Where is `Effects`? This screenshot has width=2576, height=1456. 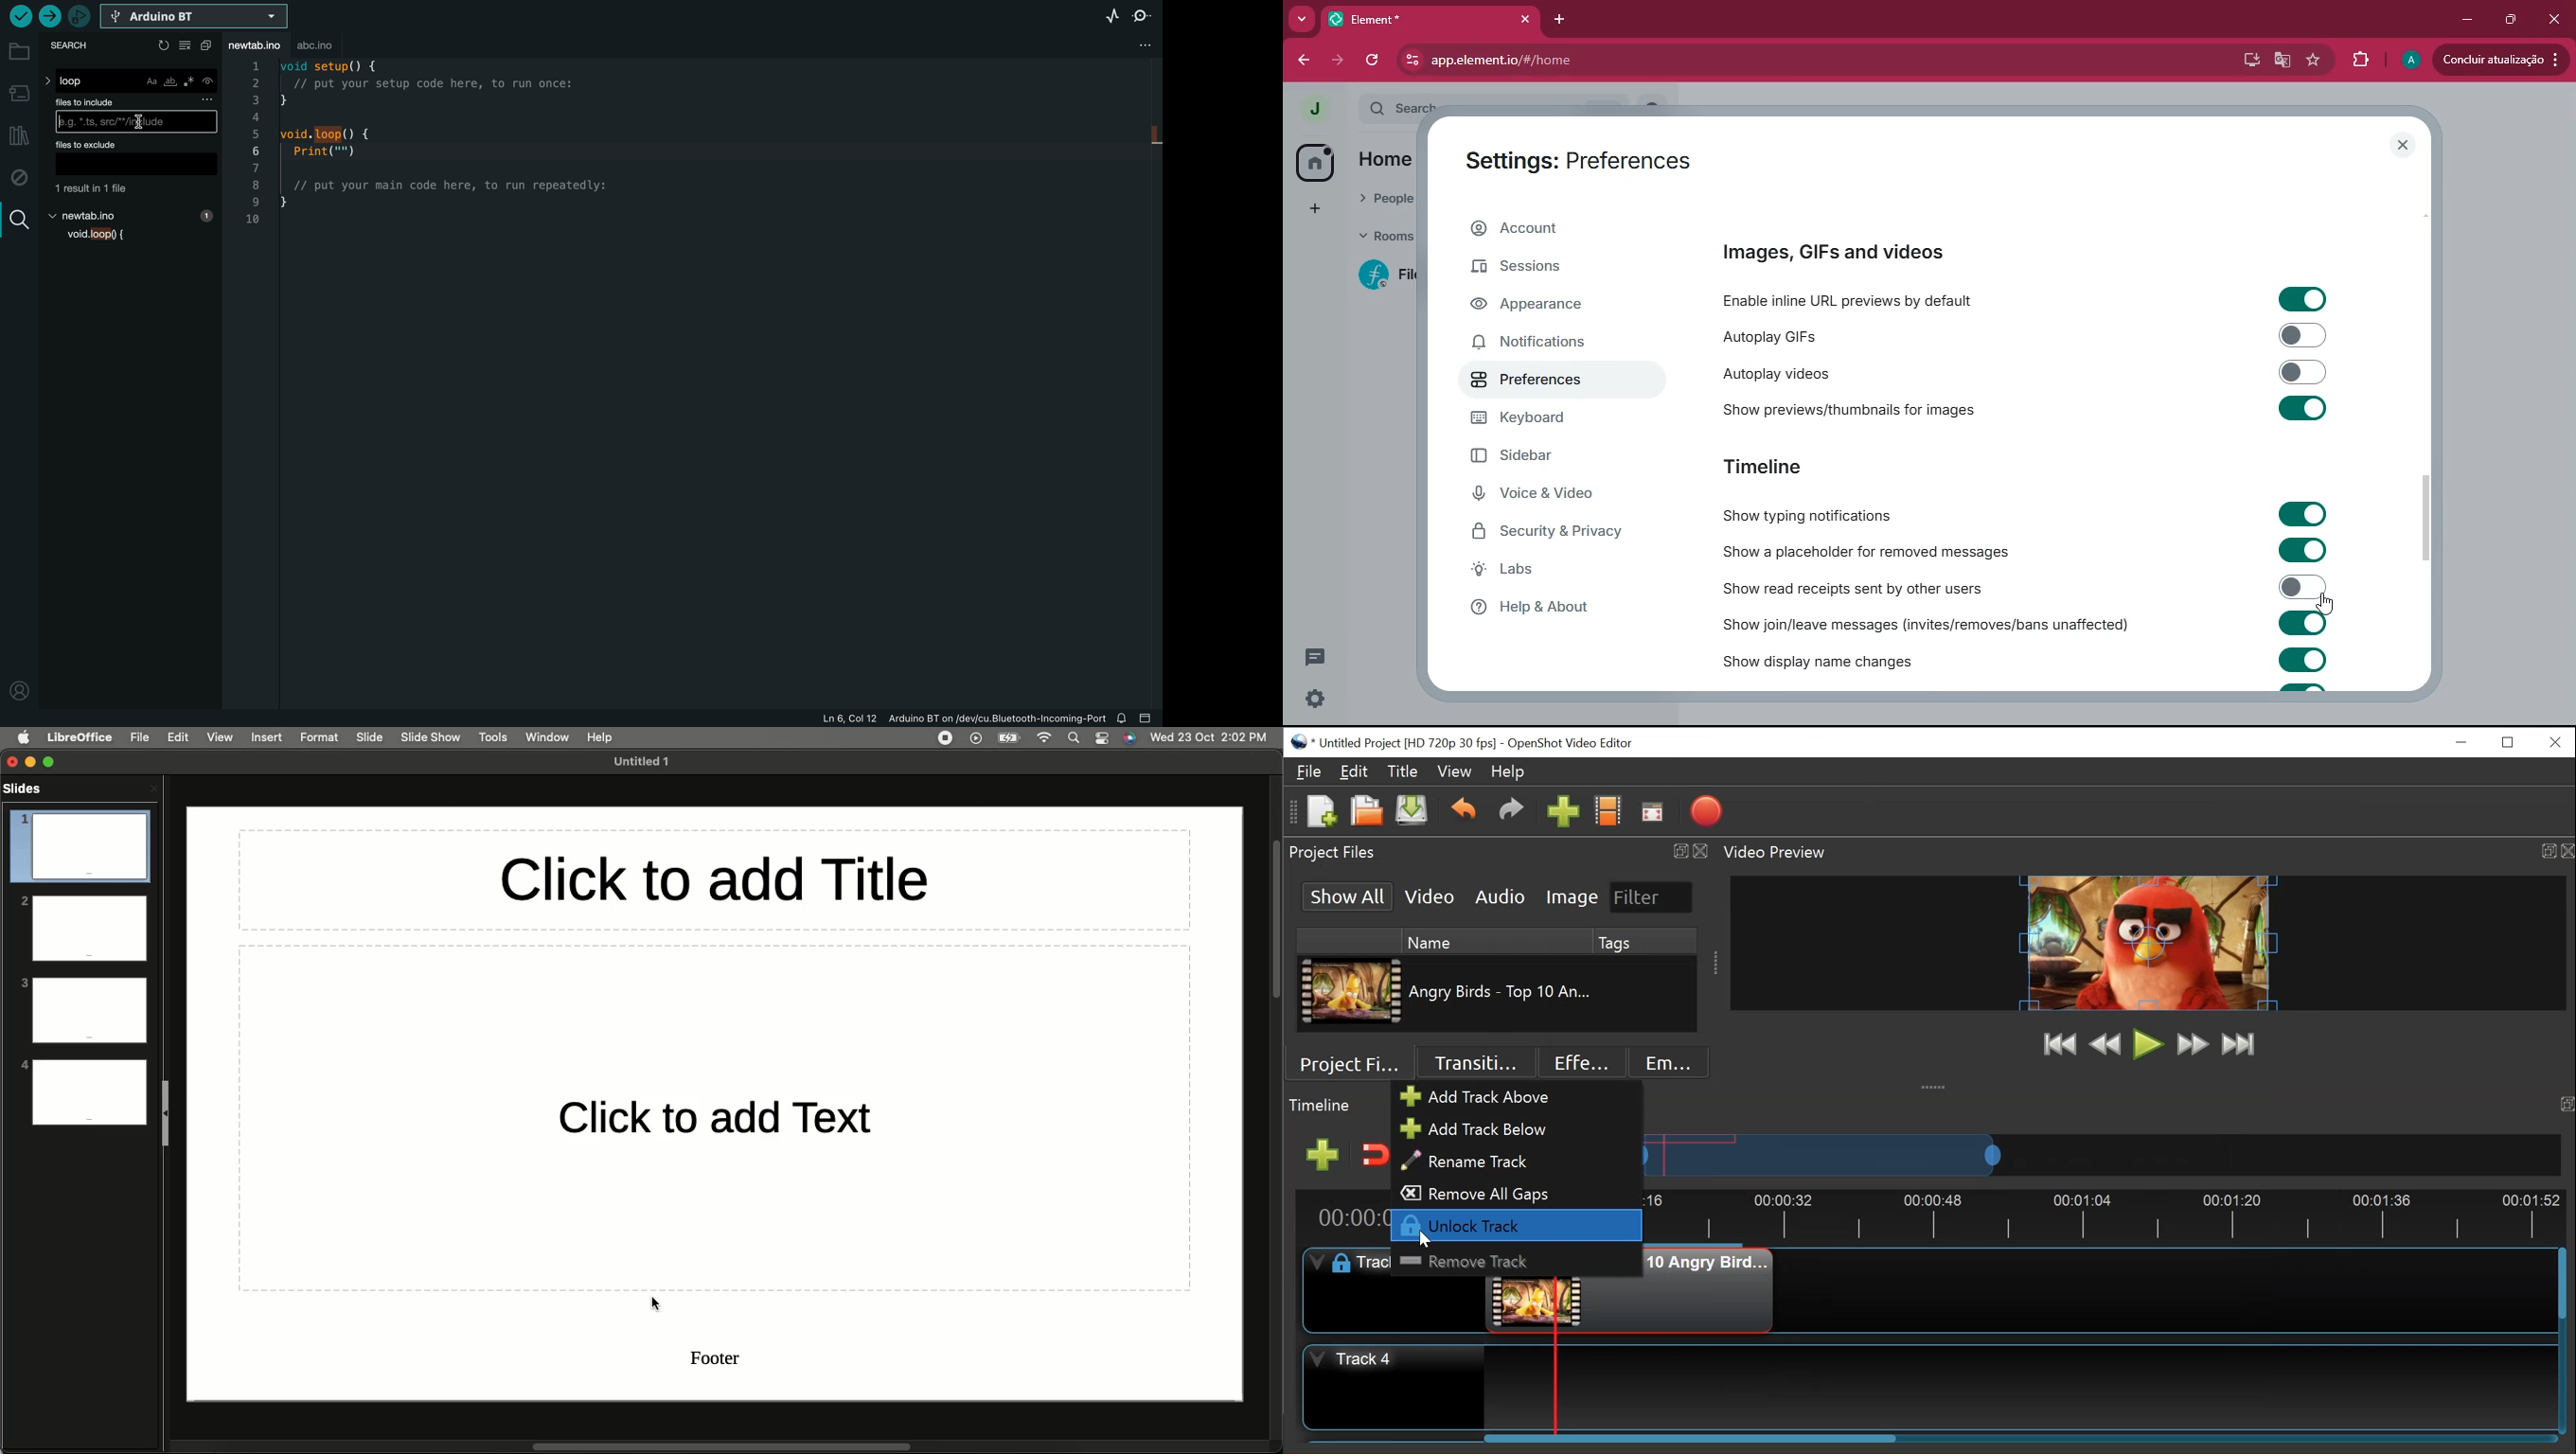
Effects is located at coordinates (1581, 1062).